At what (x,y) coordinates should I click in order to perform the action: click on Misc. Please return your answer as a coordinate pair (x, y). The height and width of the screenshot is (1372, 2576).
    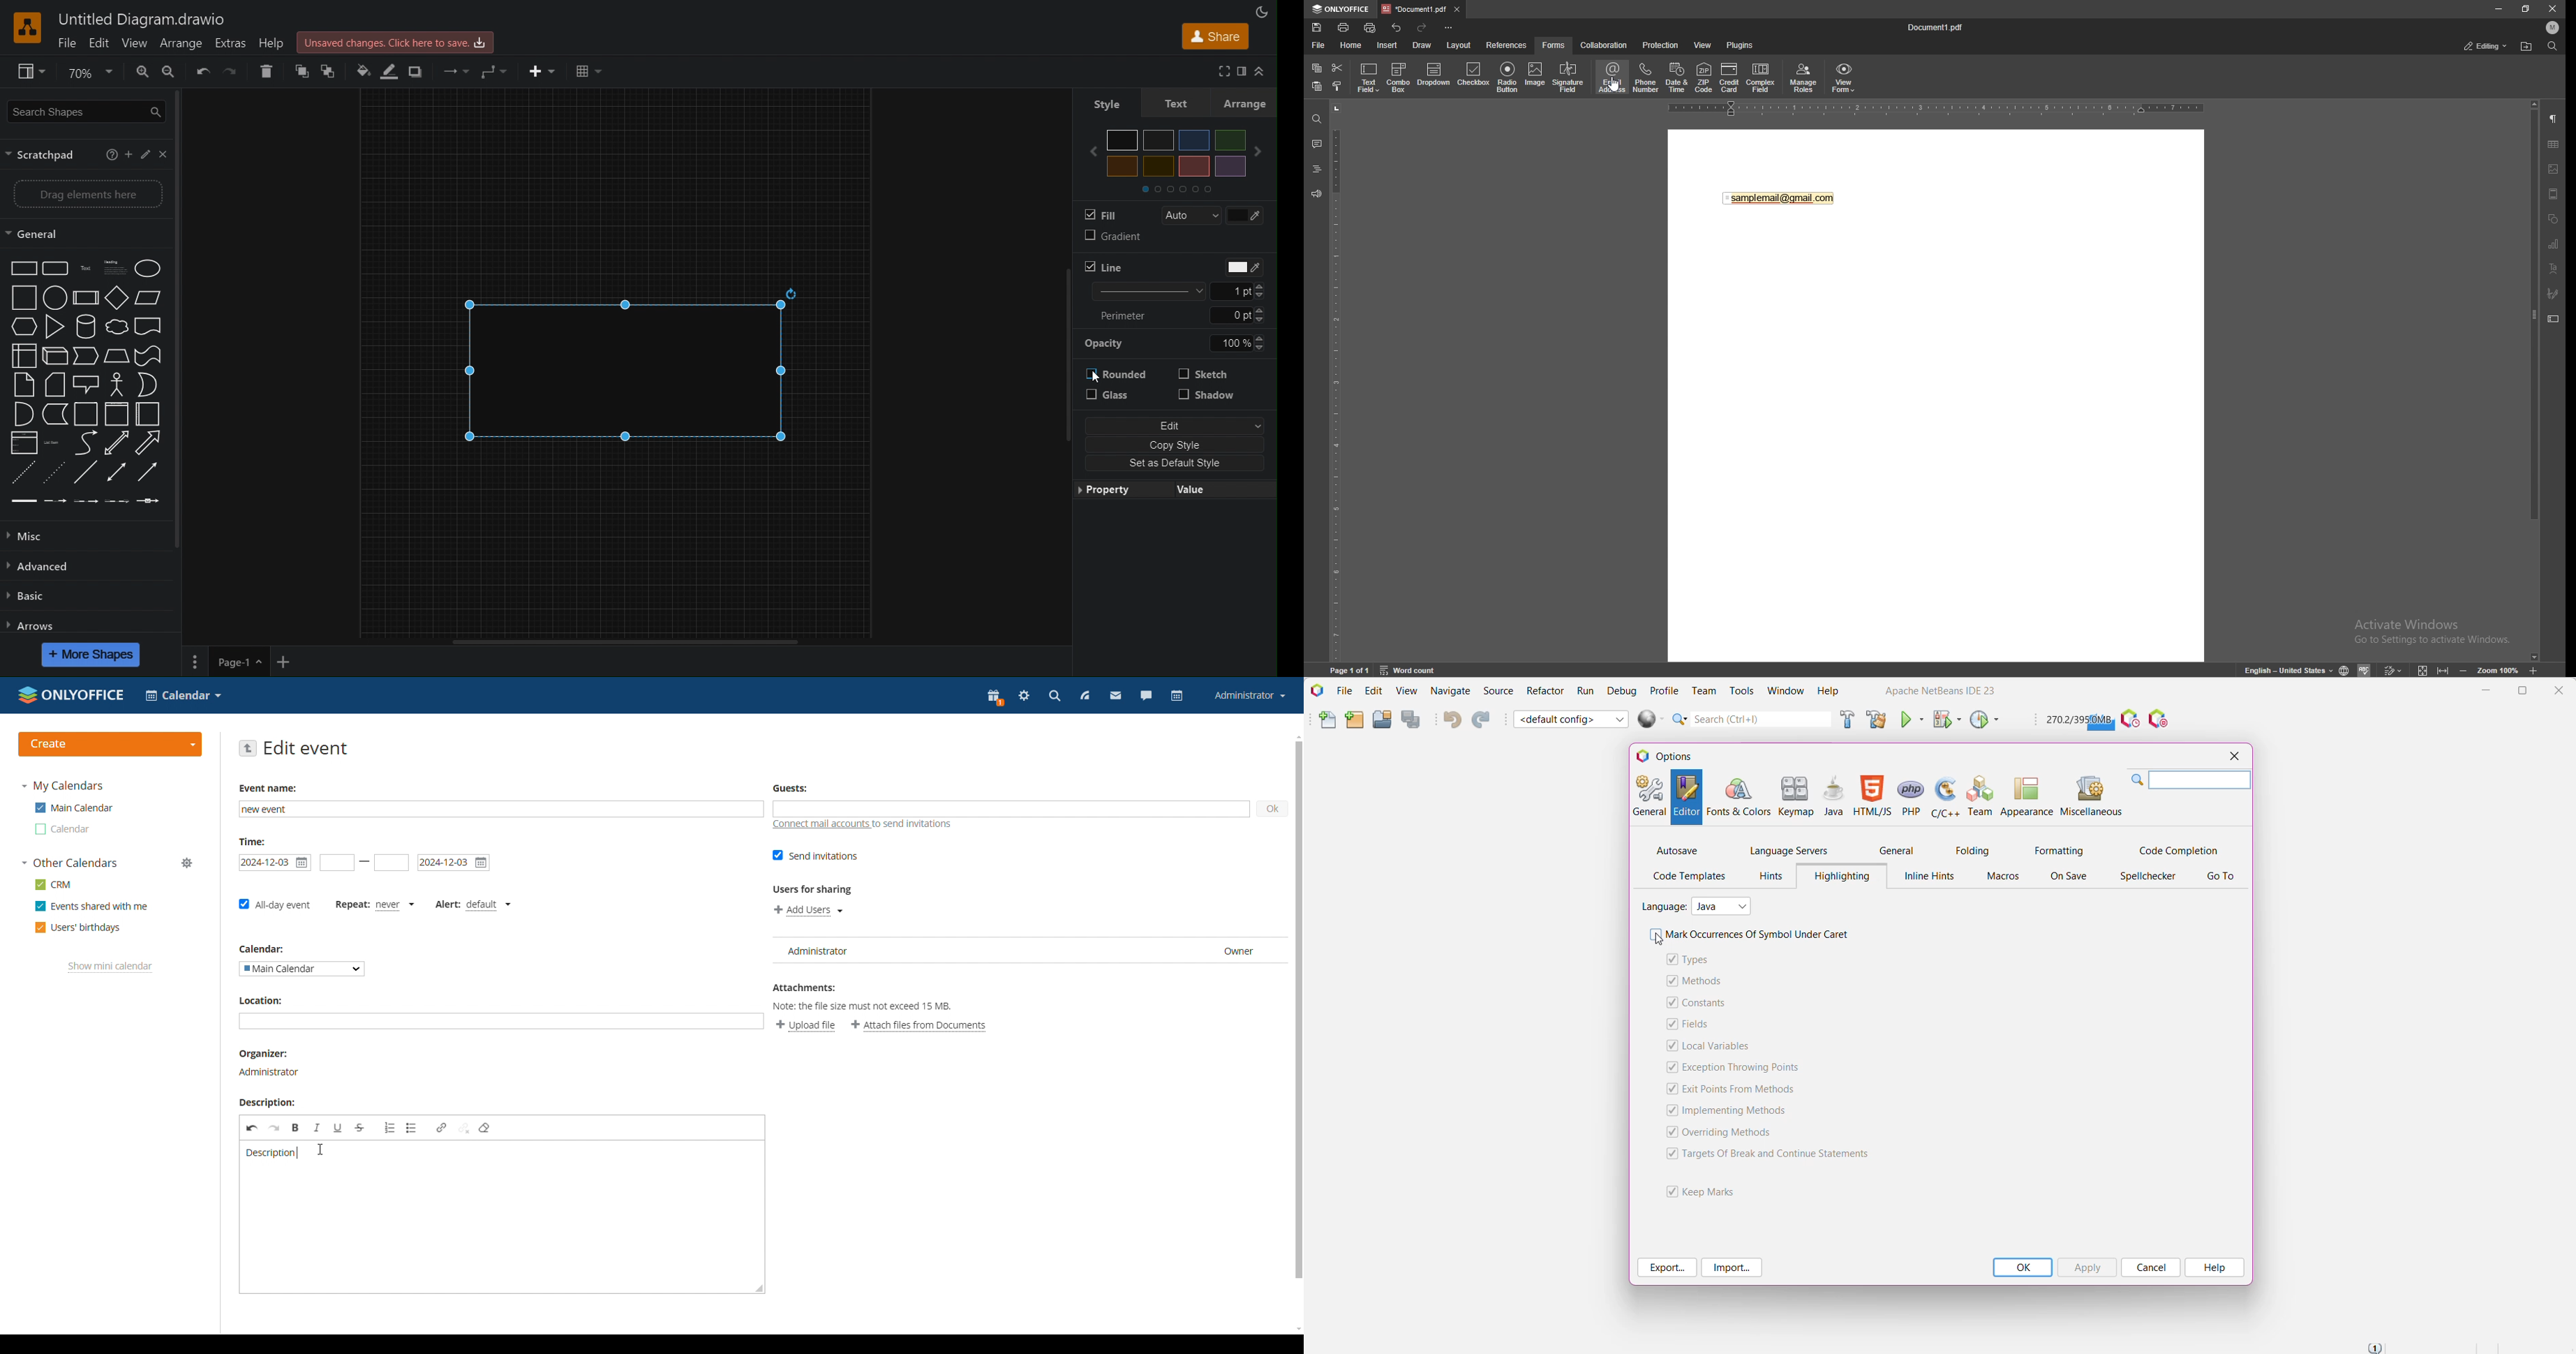
    Looking at the image, I should click on (39, 536).